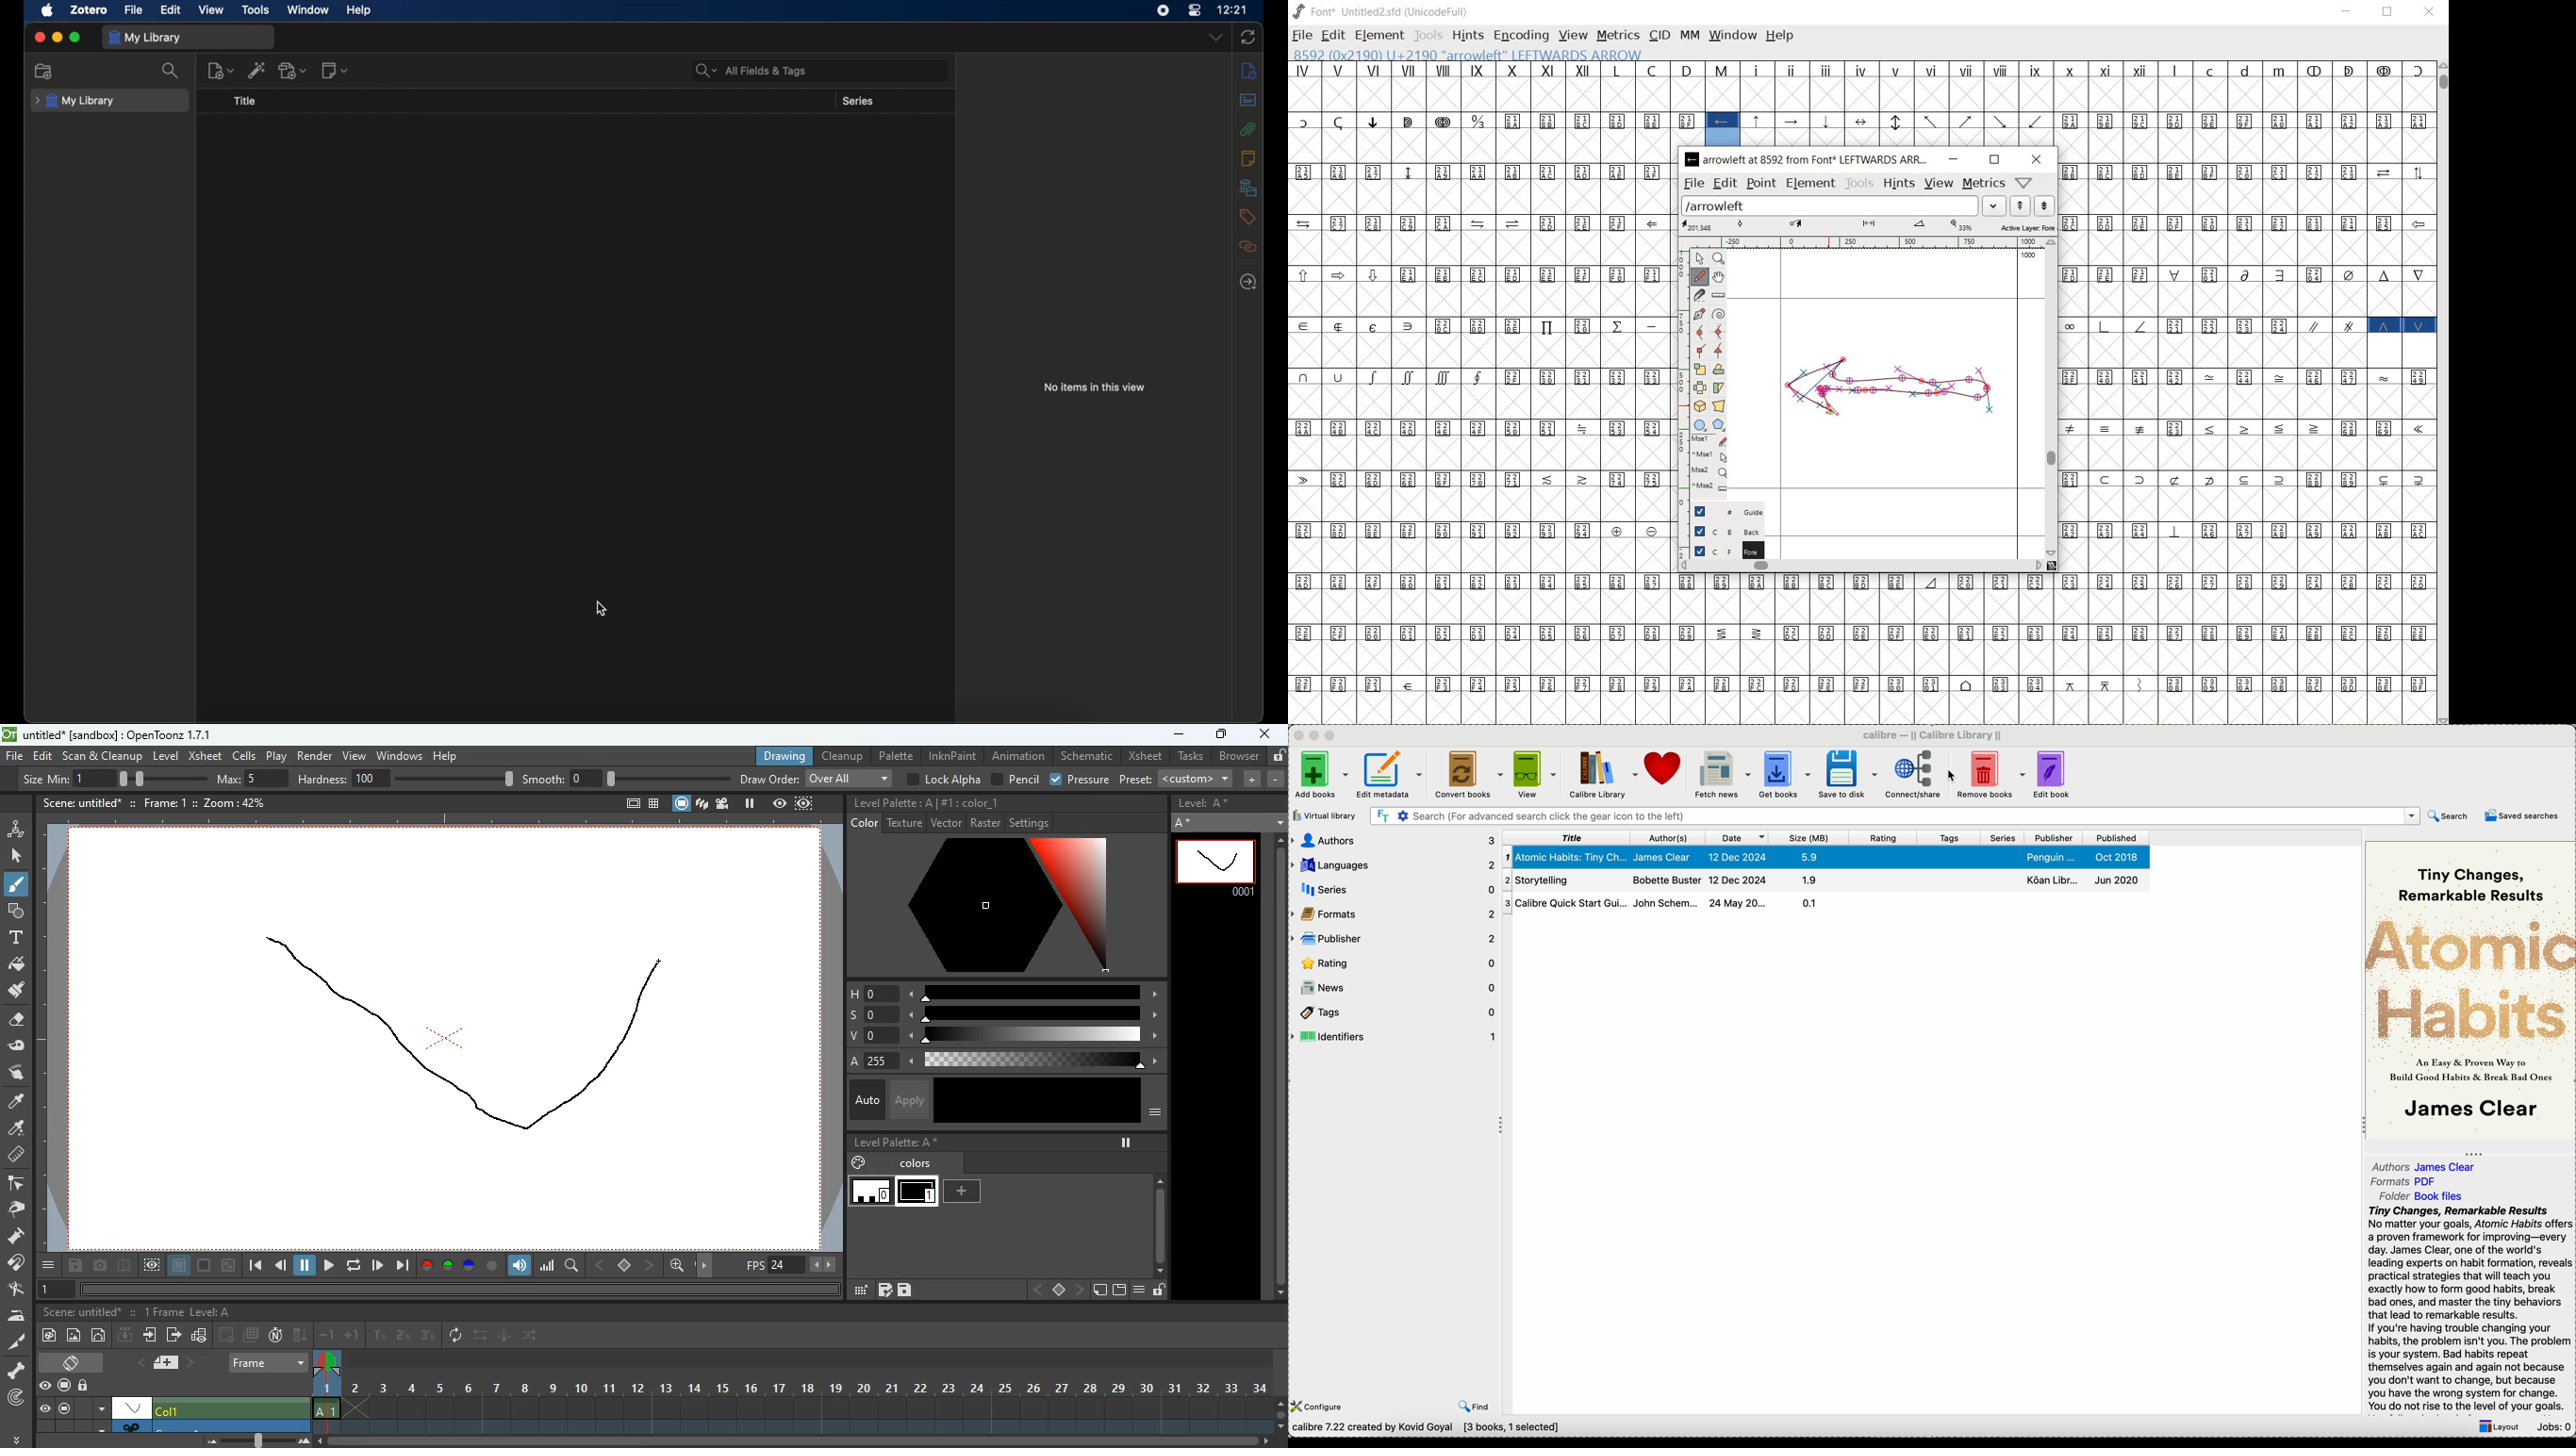 The height and width of the screenshot is (1456, 2576). What do you see at coordinates (48, 10) in the screenshot?
I see `apple` at bounding box center [48, 10].